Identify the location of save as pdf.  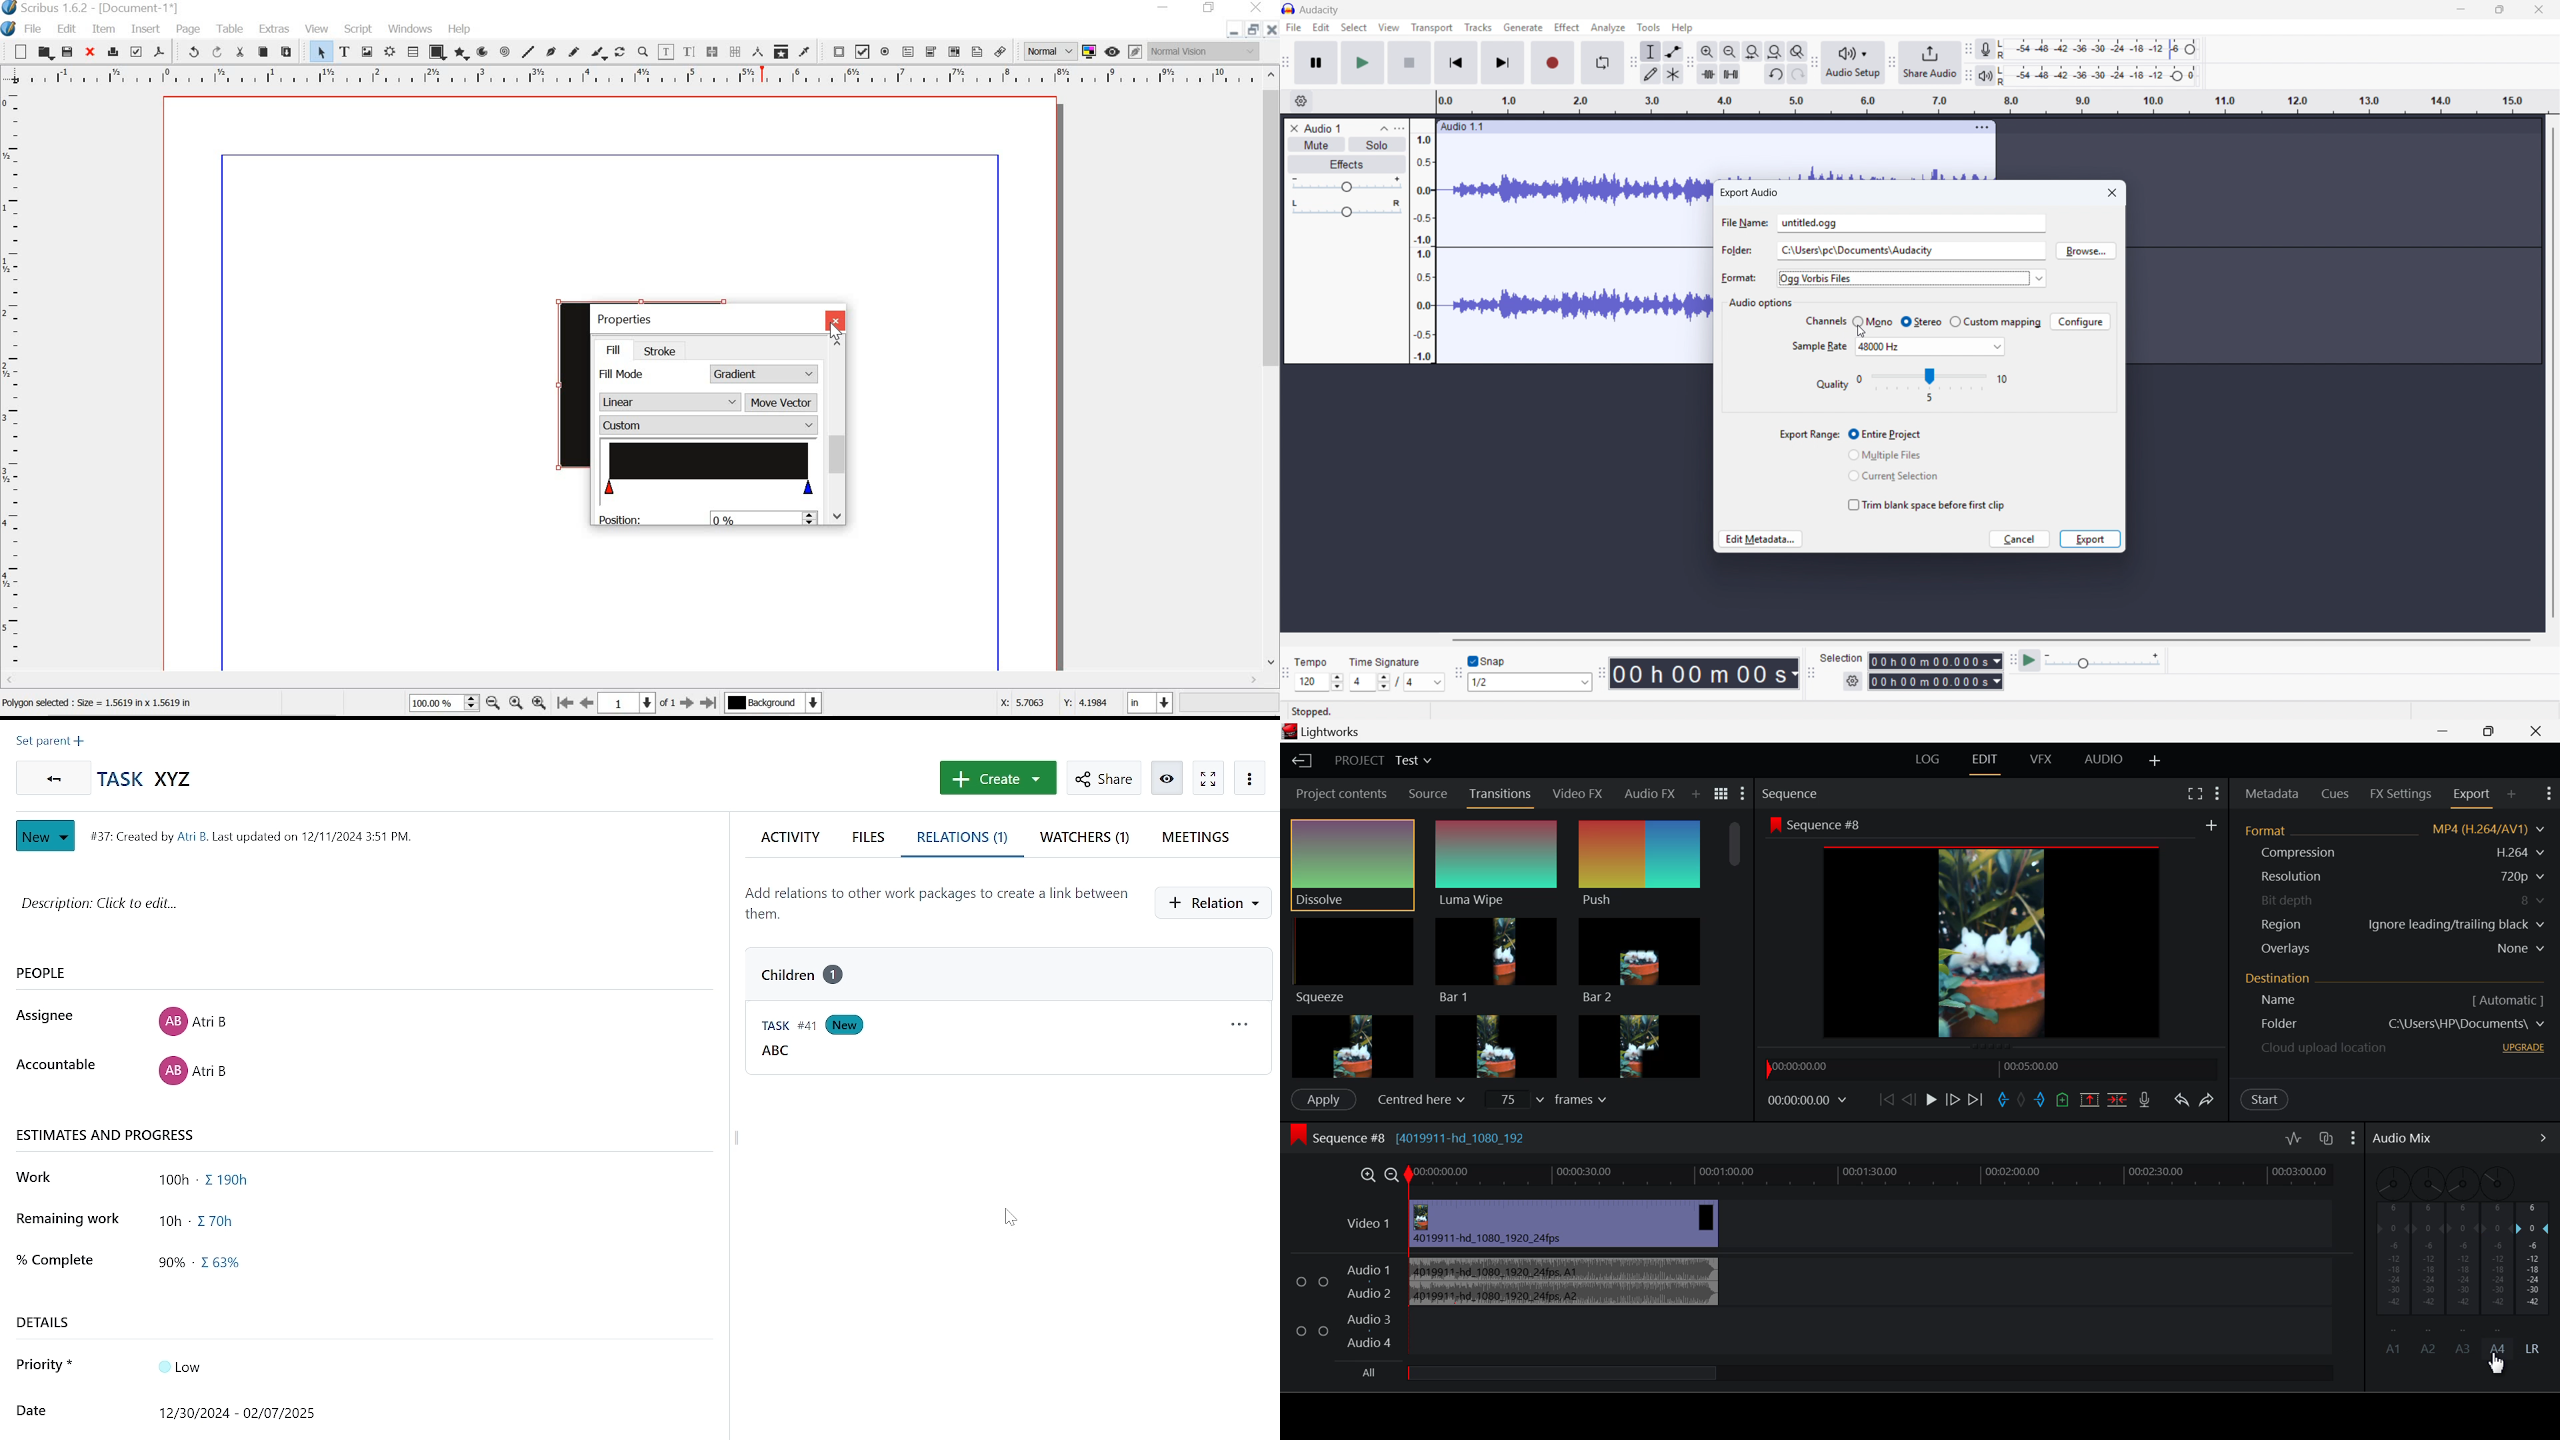
(161, 53).